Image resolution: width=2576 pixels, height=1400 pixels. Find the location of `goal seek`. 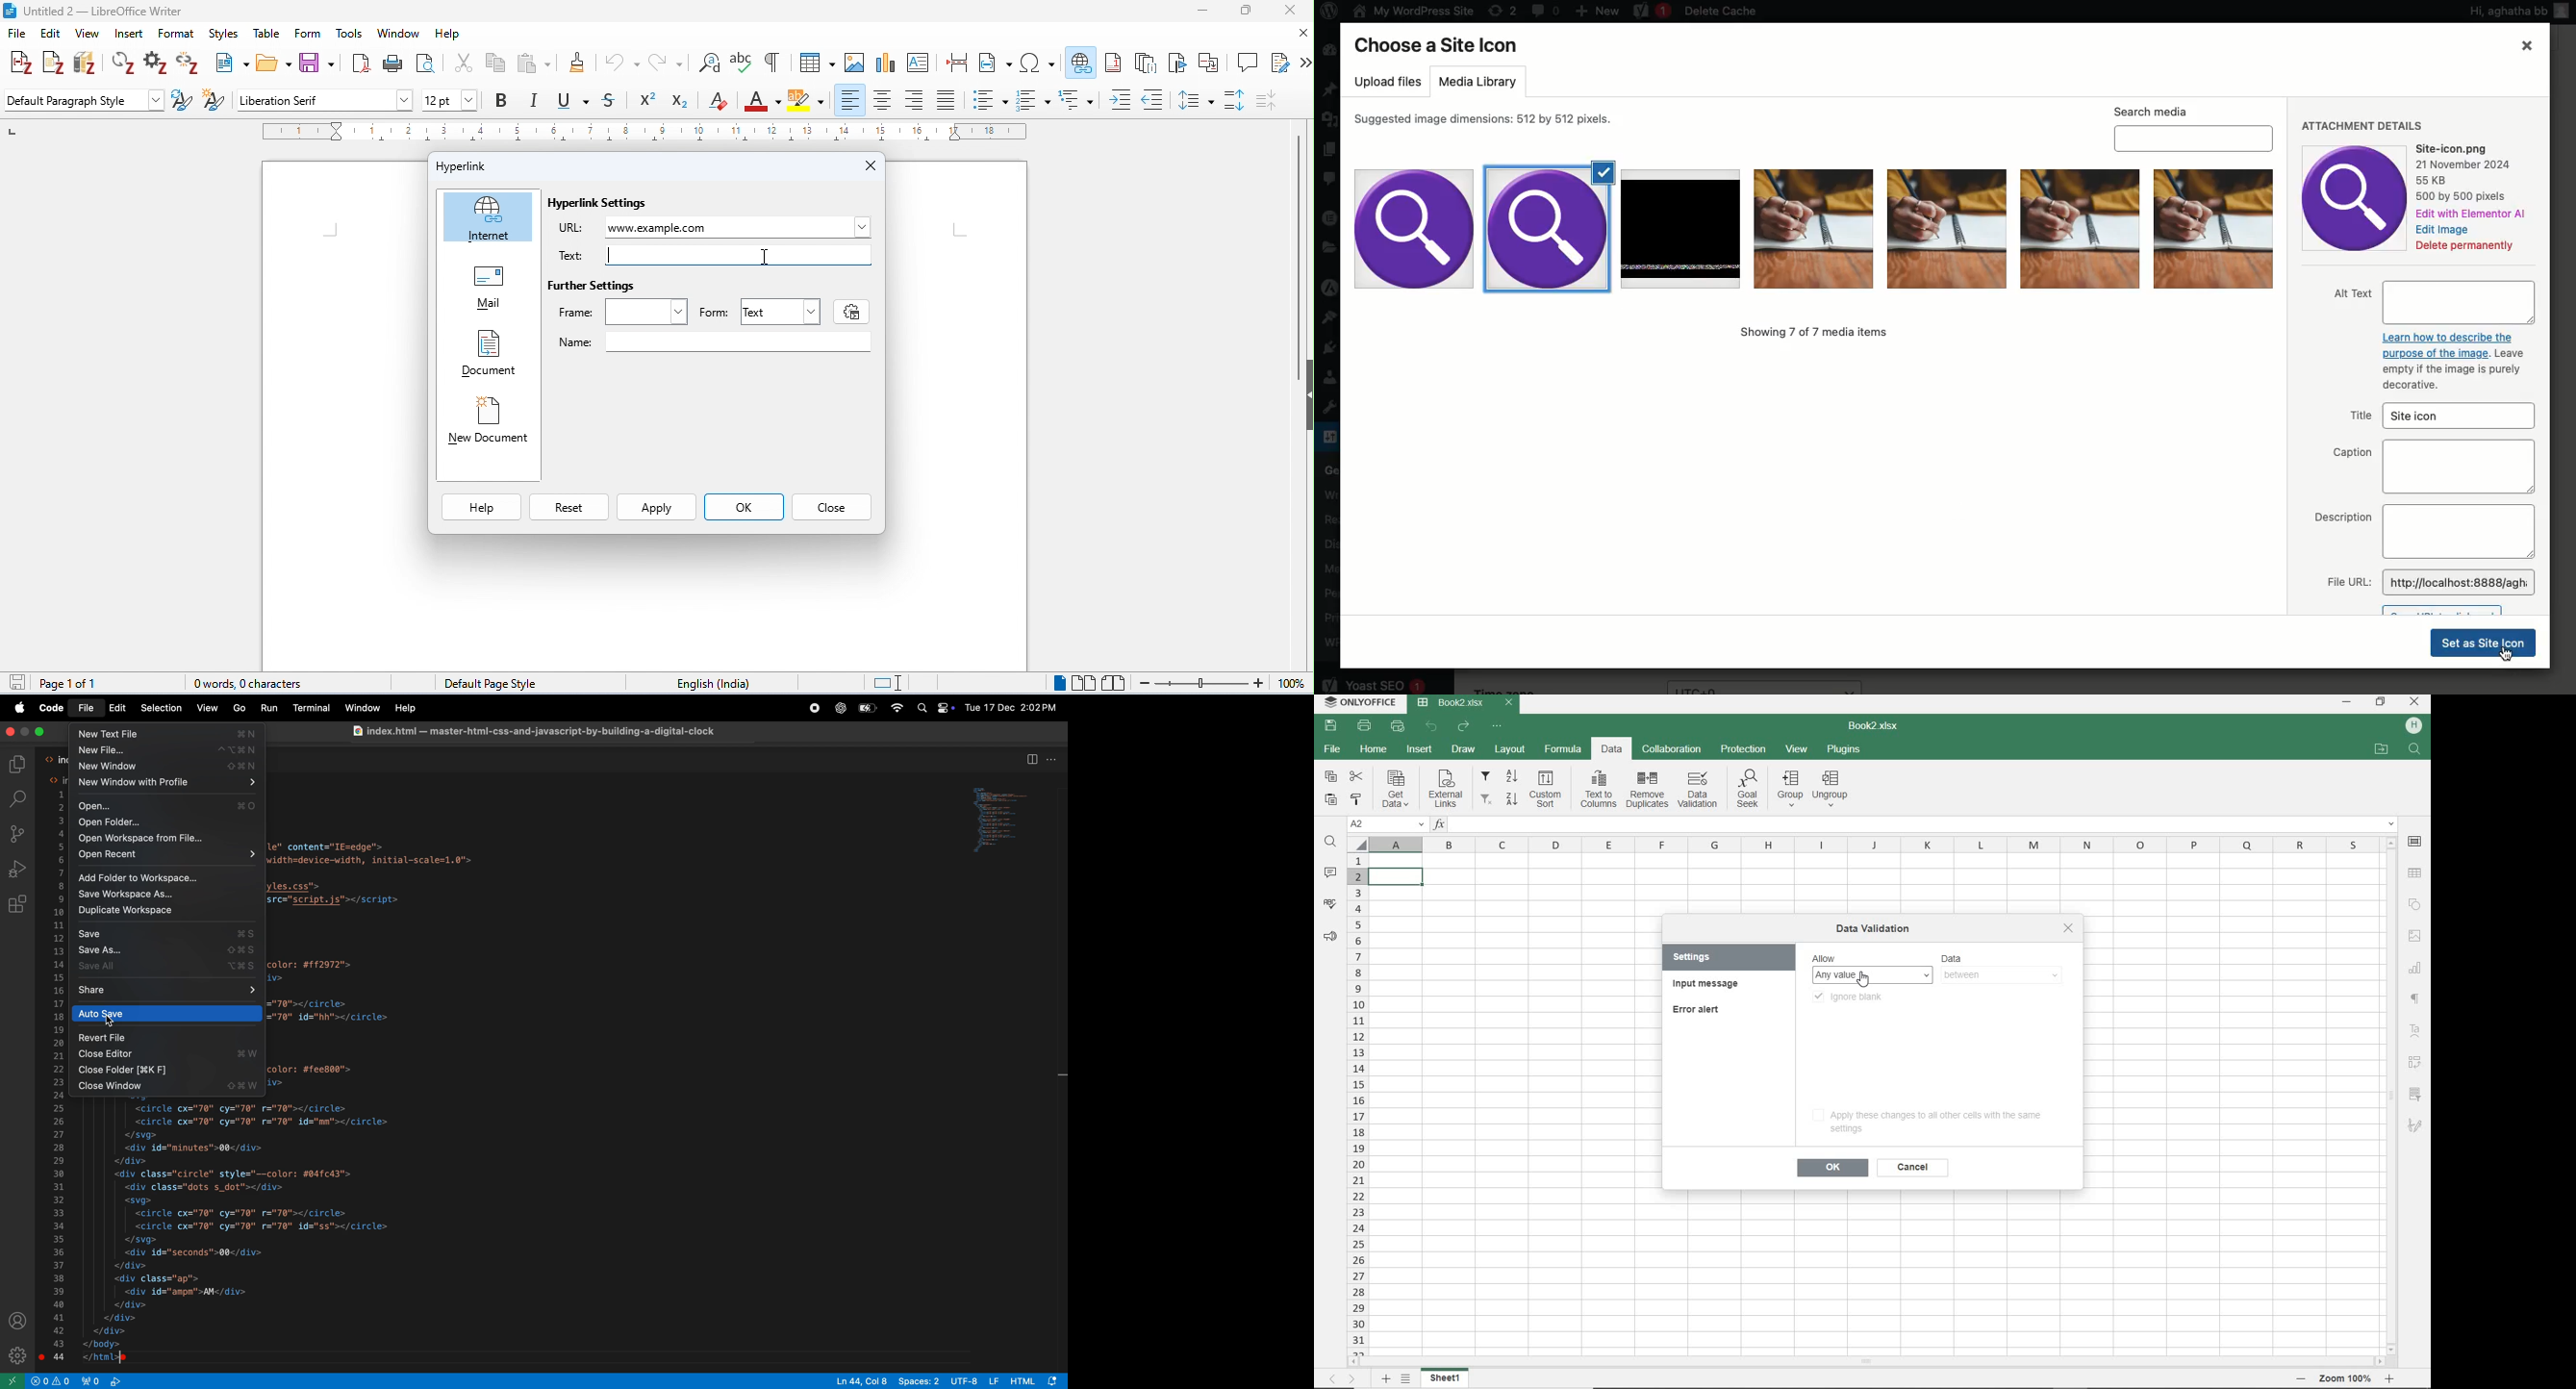

goal seek is located at coordinates (1749, 787).